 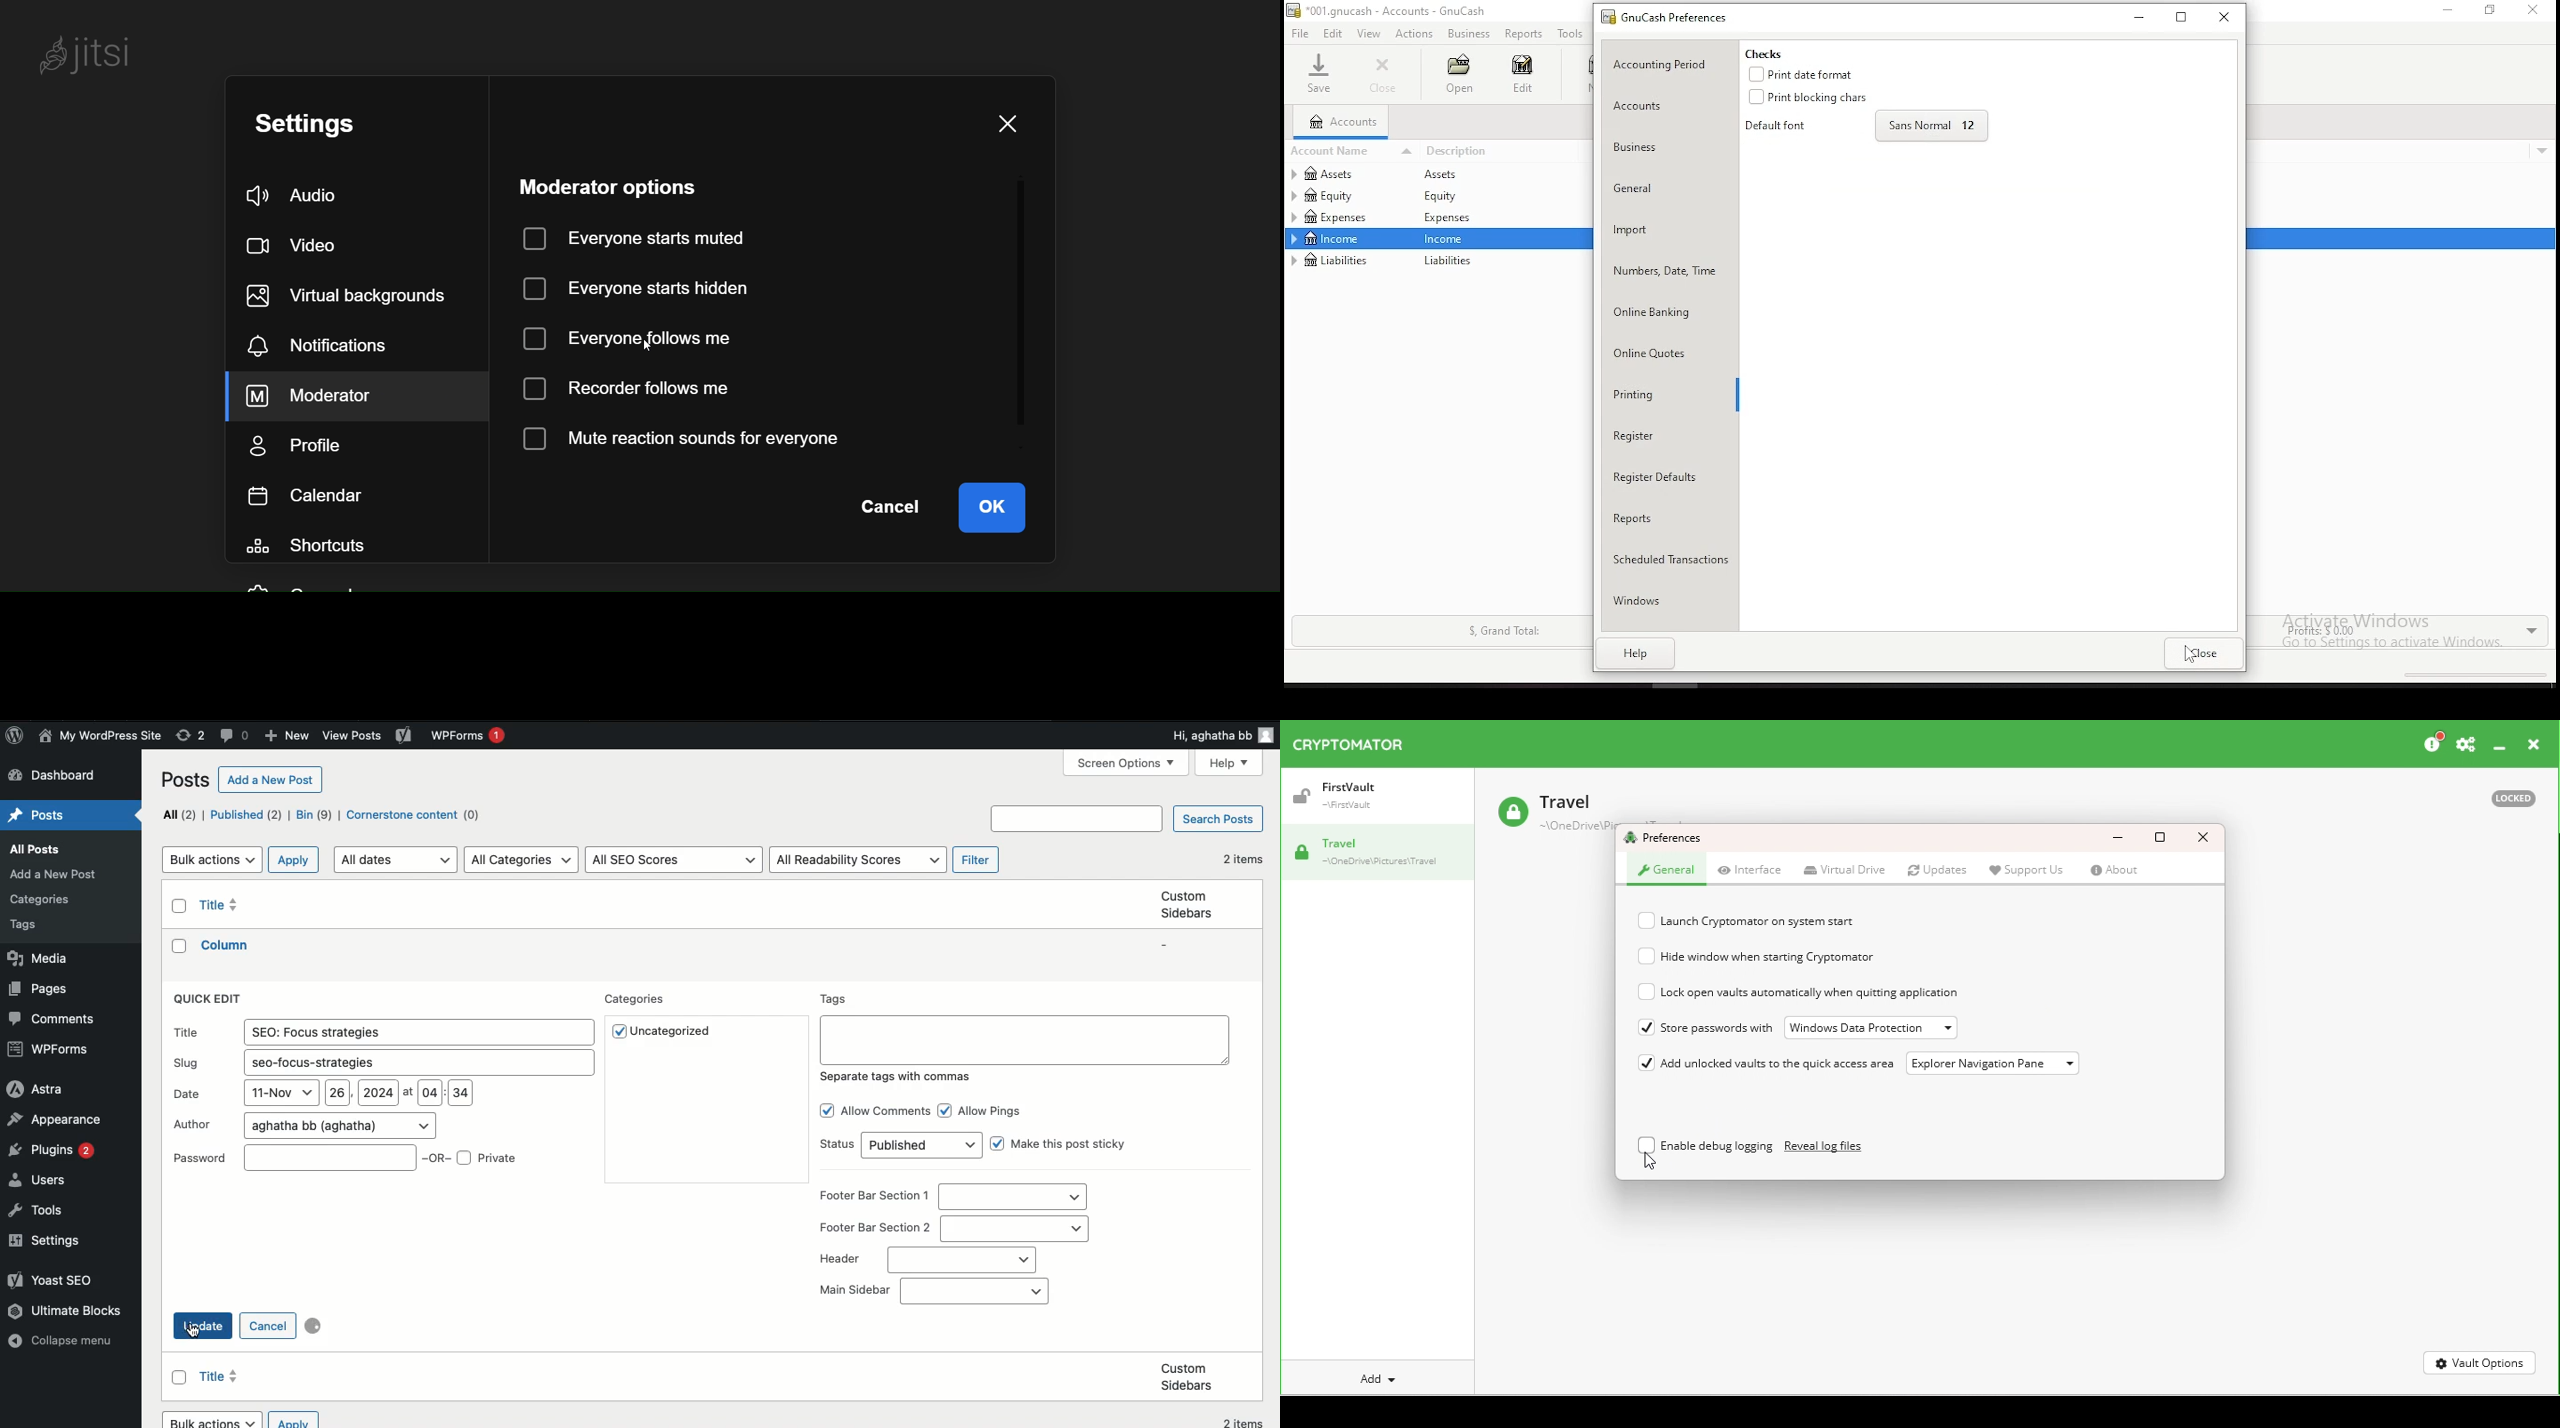 What do you see at coordinates (310, 495) in the screenshot?
I see `calendar` at bounding box center [310, 495].